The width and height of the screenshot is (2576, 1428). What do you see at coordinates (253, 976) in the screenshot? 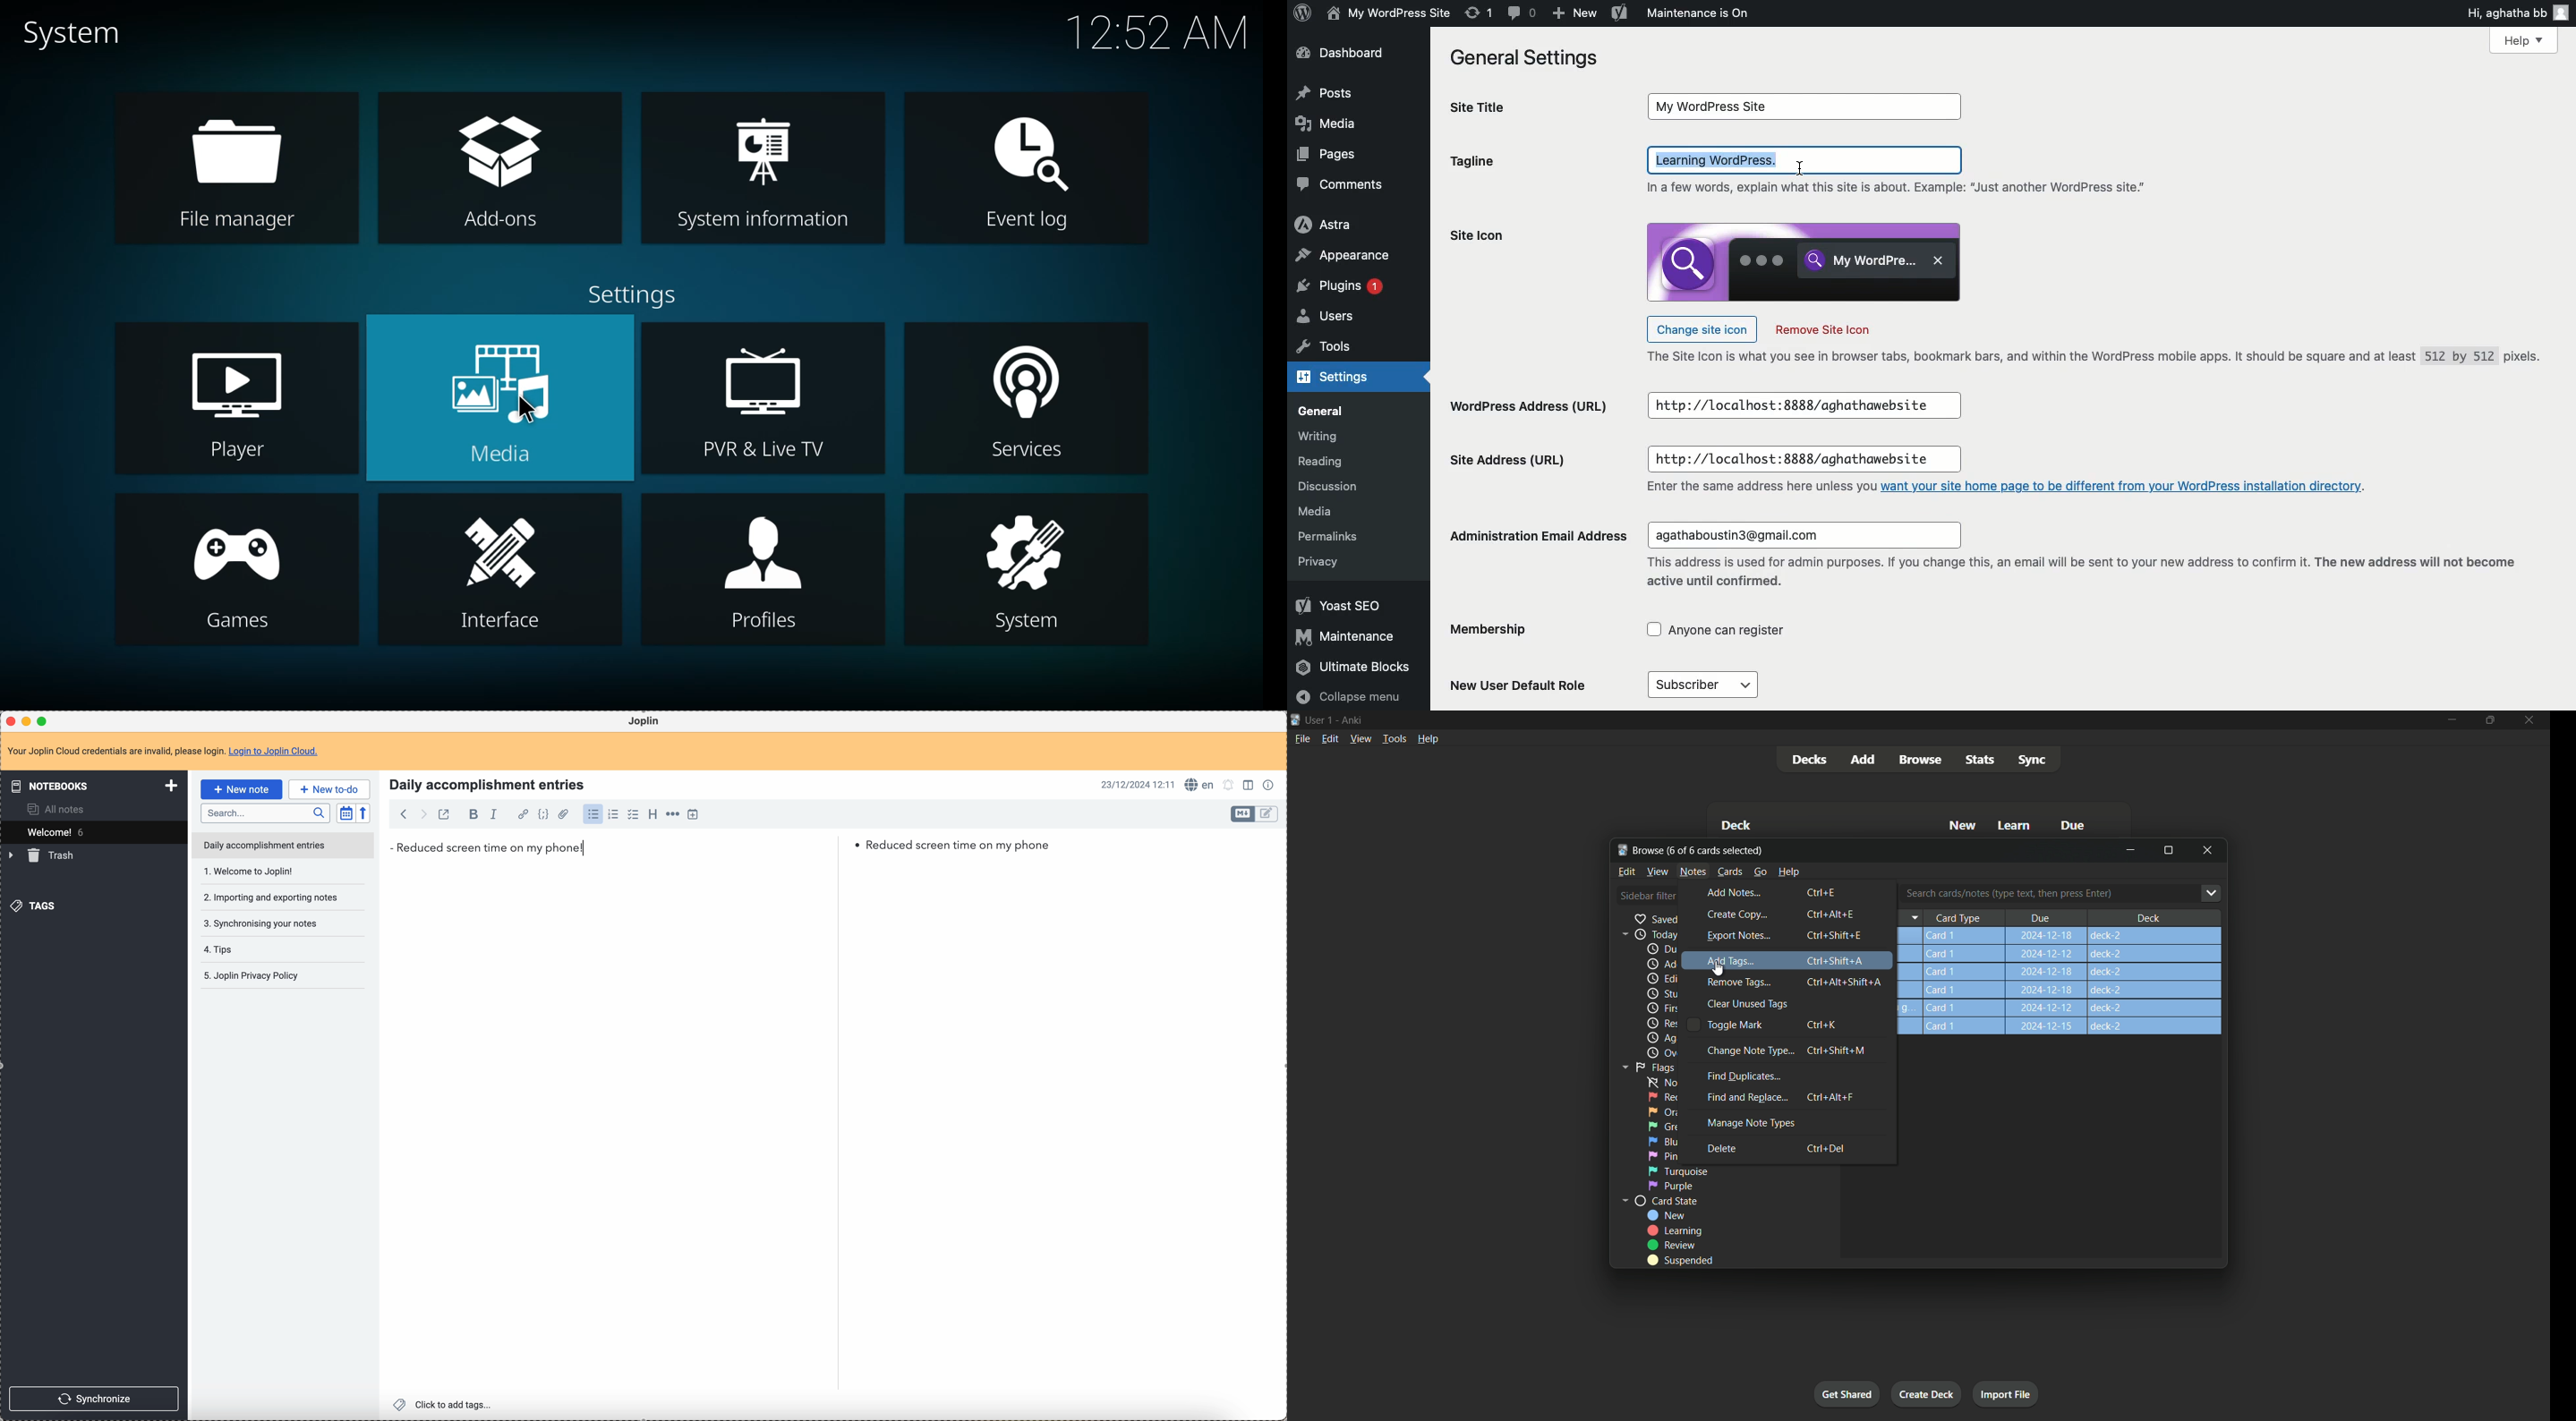
I see `5. Joplin privacy policy` at bounding box center [253, 976].